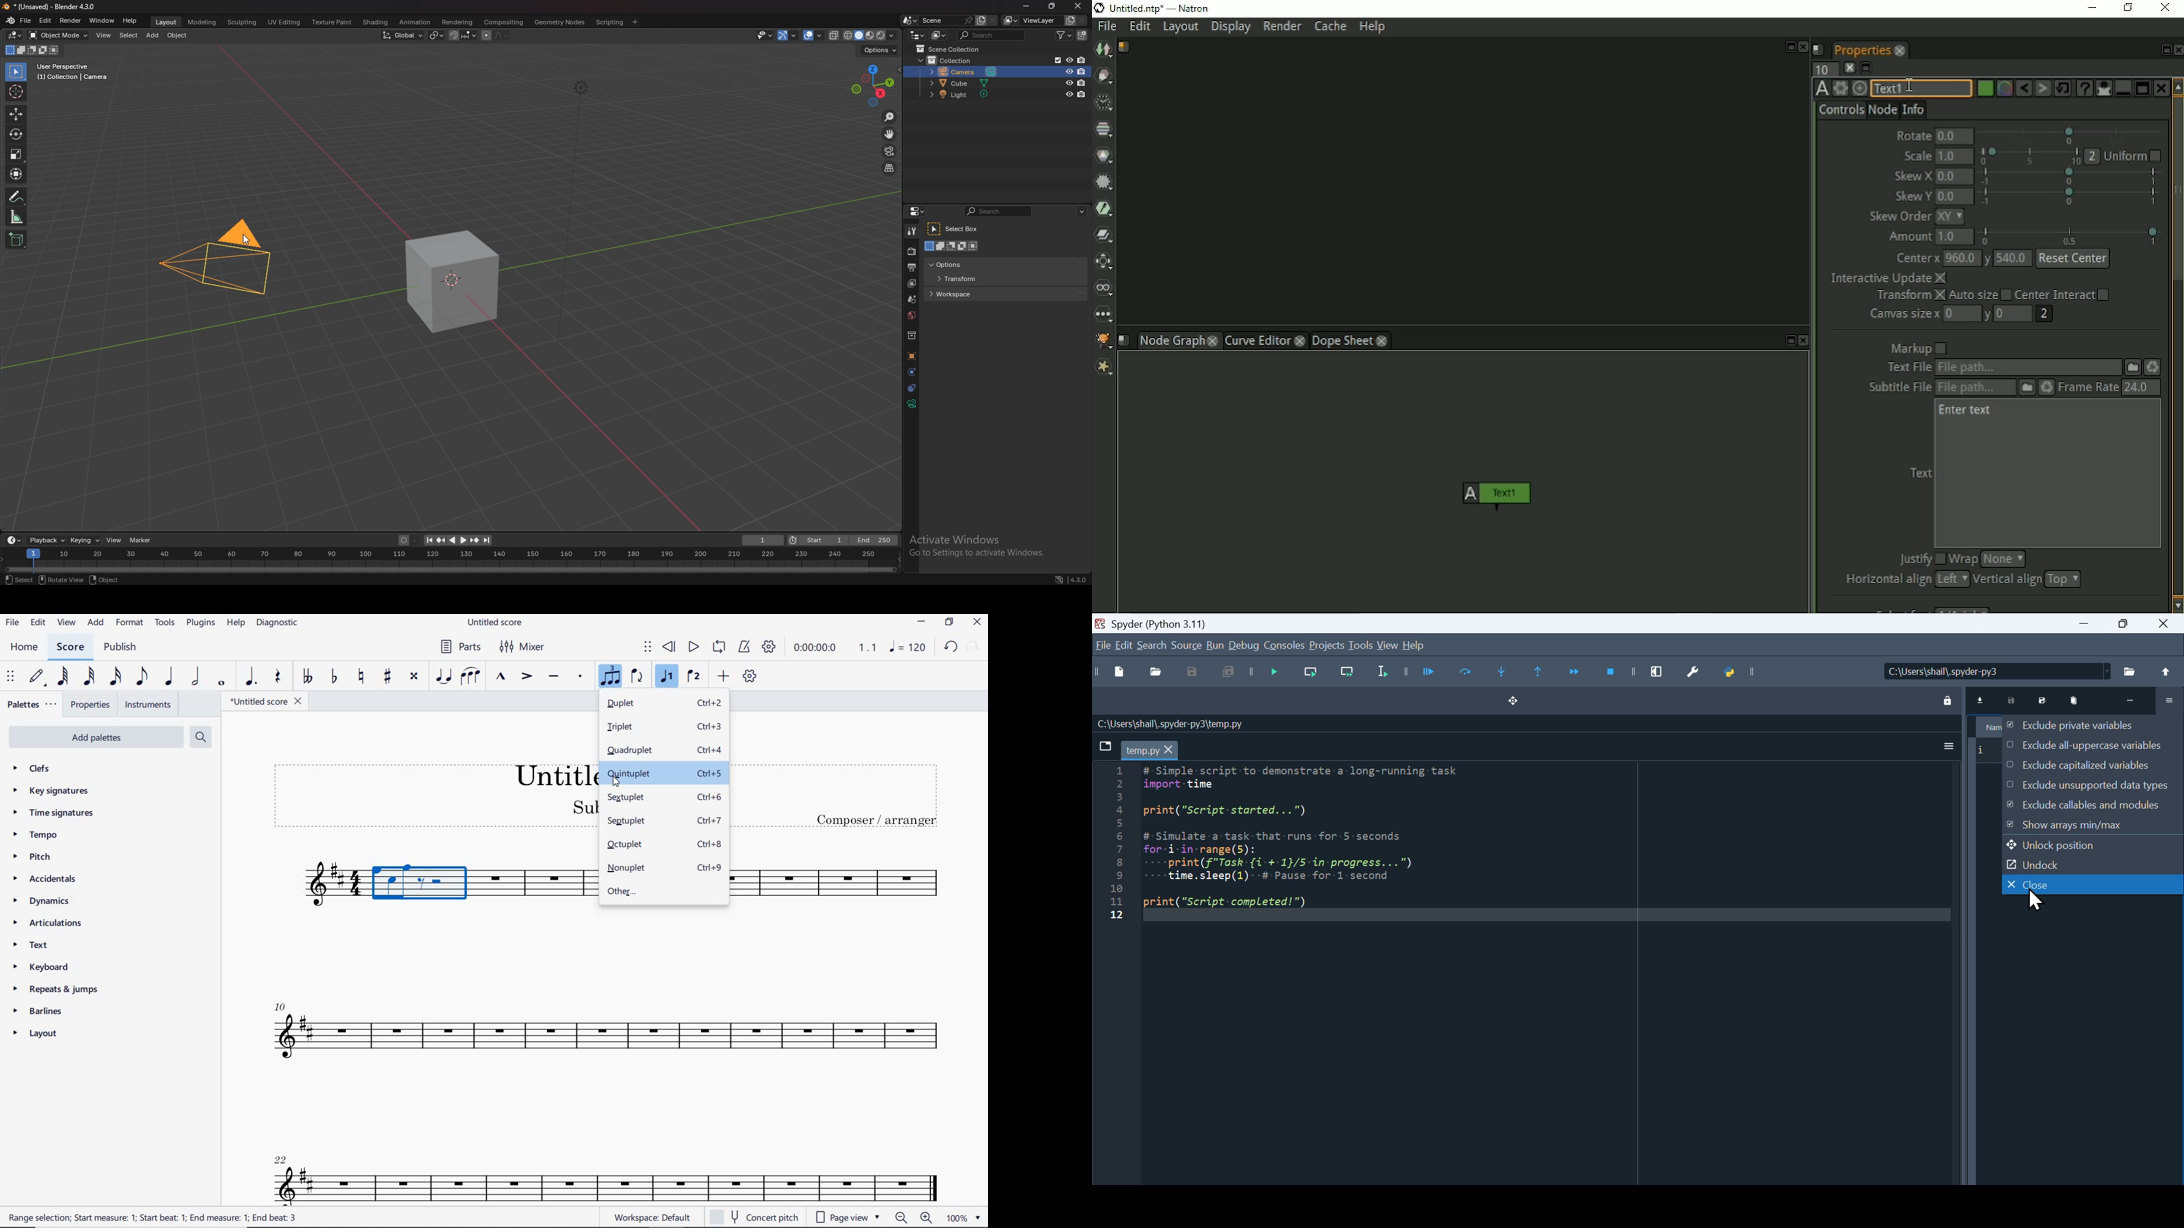  I want to click on highlighted measure, so click(421, 888).